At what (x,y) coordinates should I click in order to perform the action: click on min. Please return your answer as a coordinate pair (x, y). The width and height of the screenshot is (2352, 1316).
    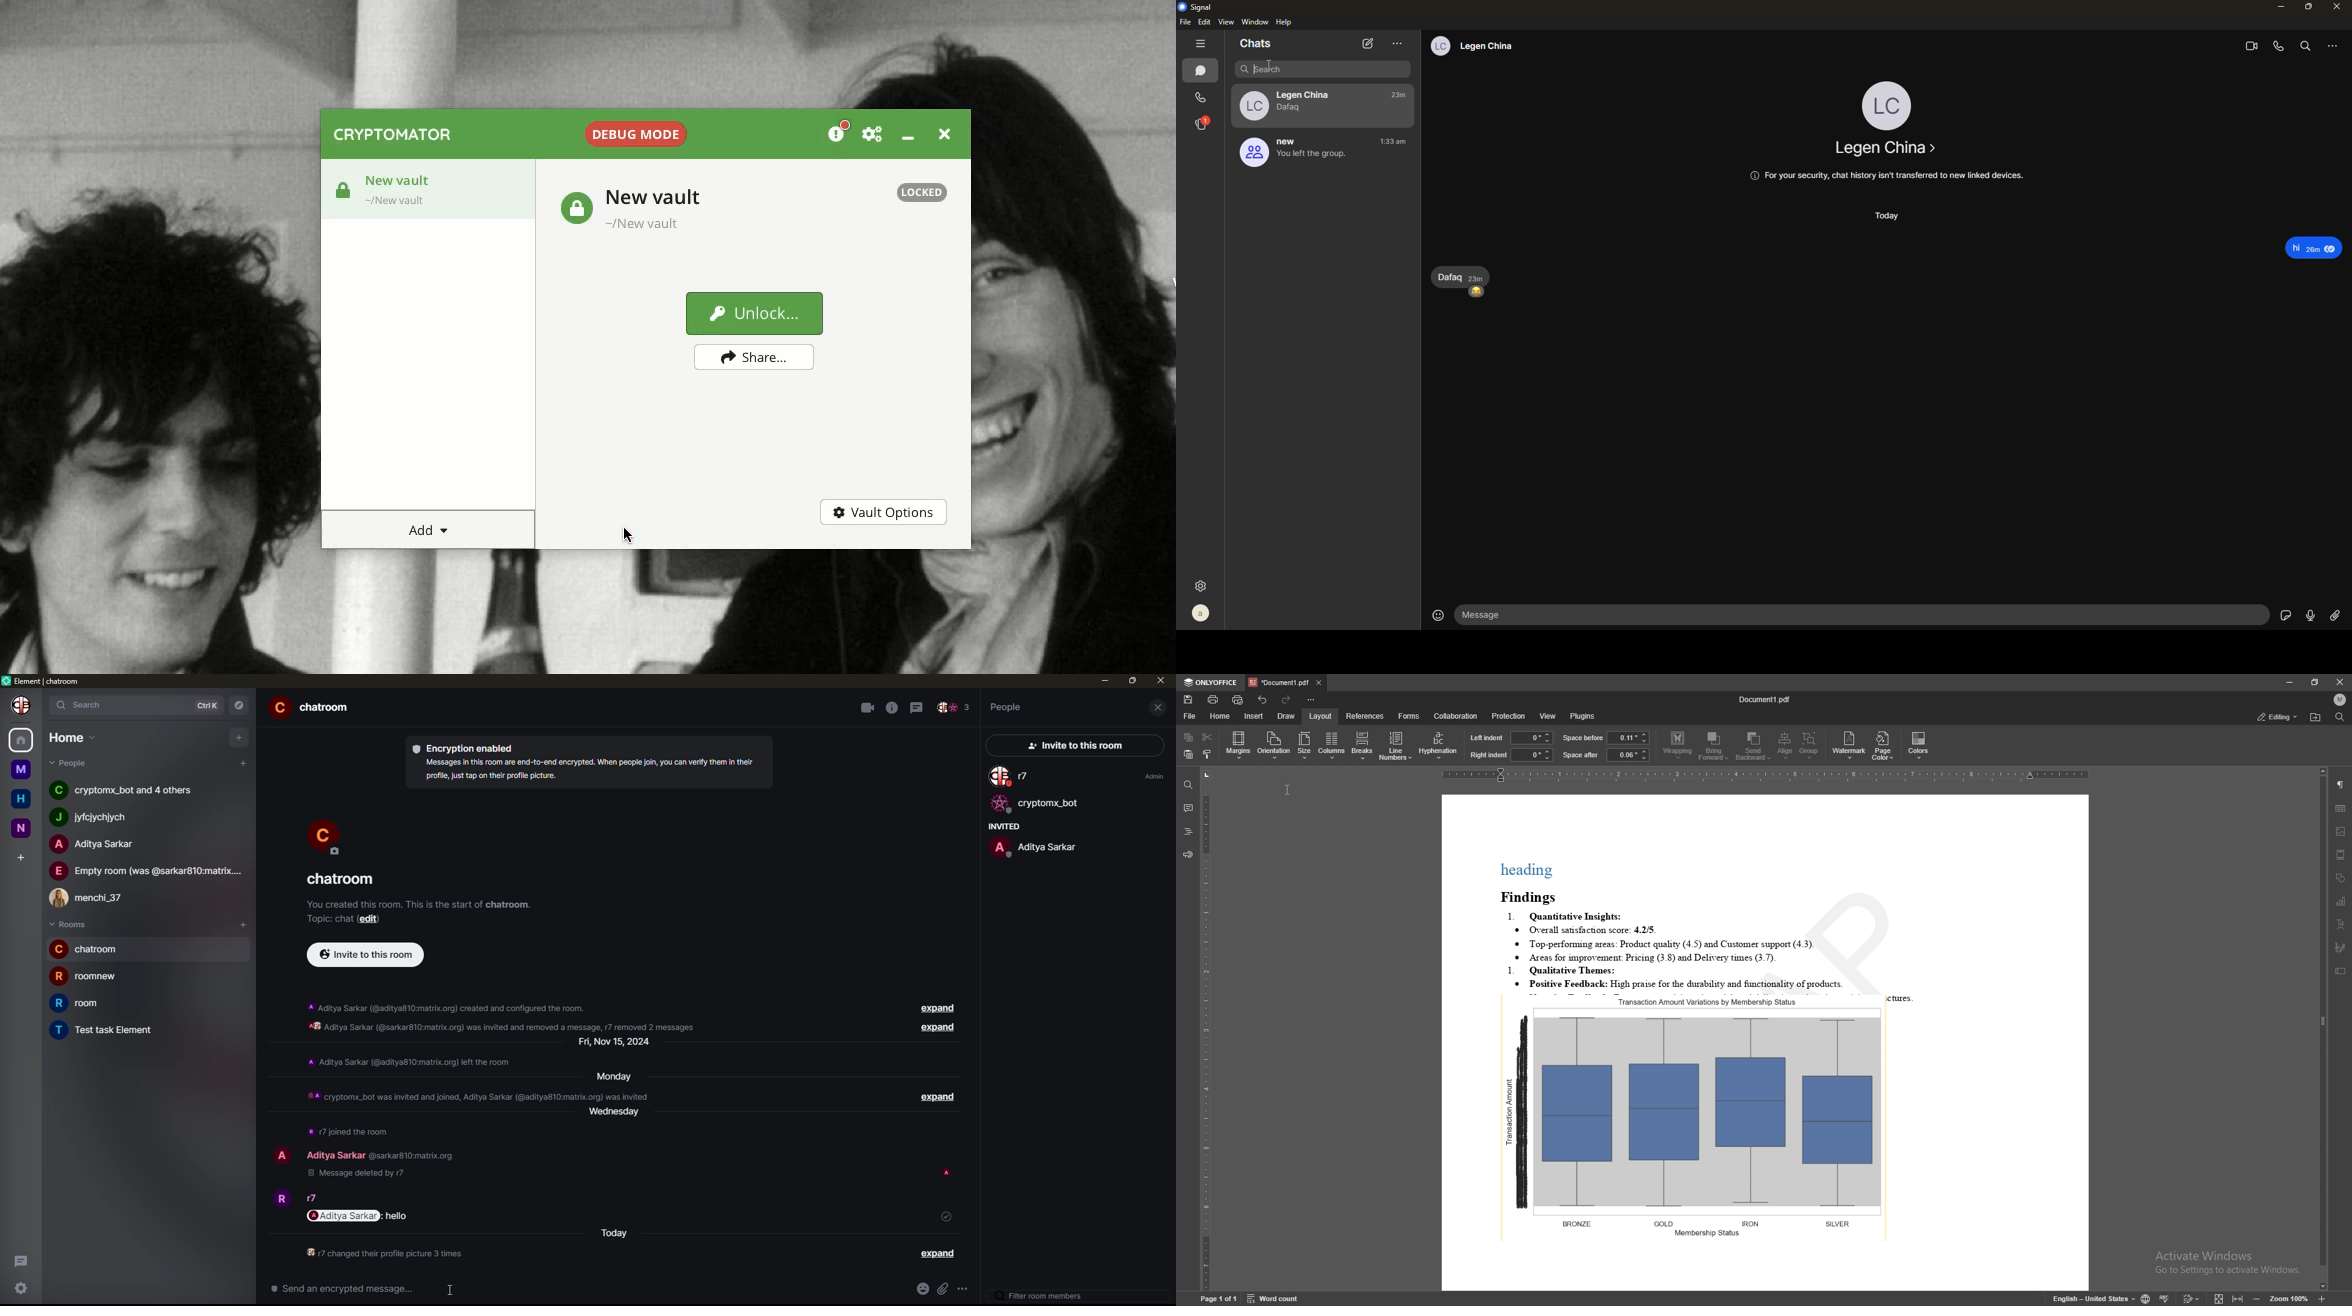
    Looking at the image, I should click on (1103, 680).